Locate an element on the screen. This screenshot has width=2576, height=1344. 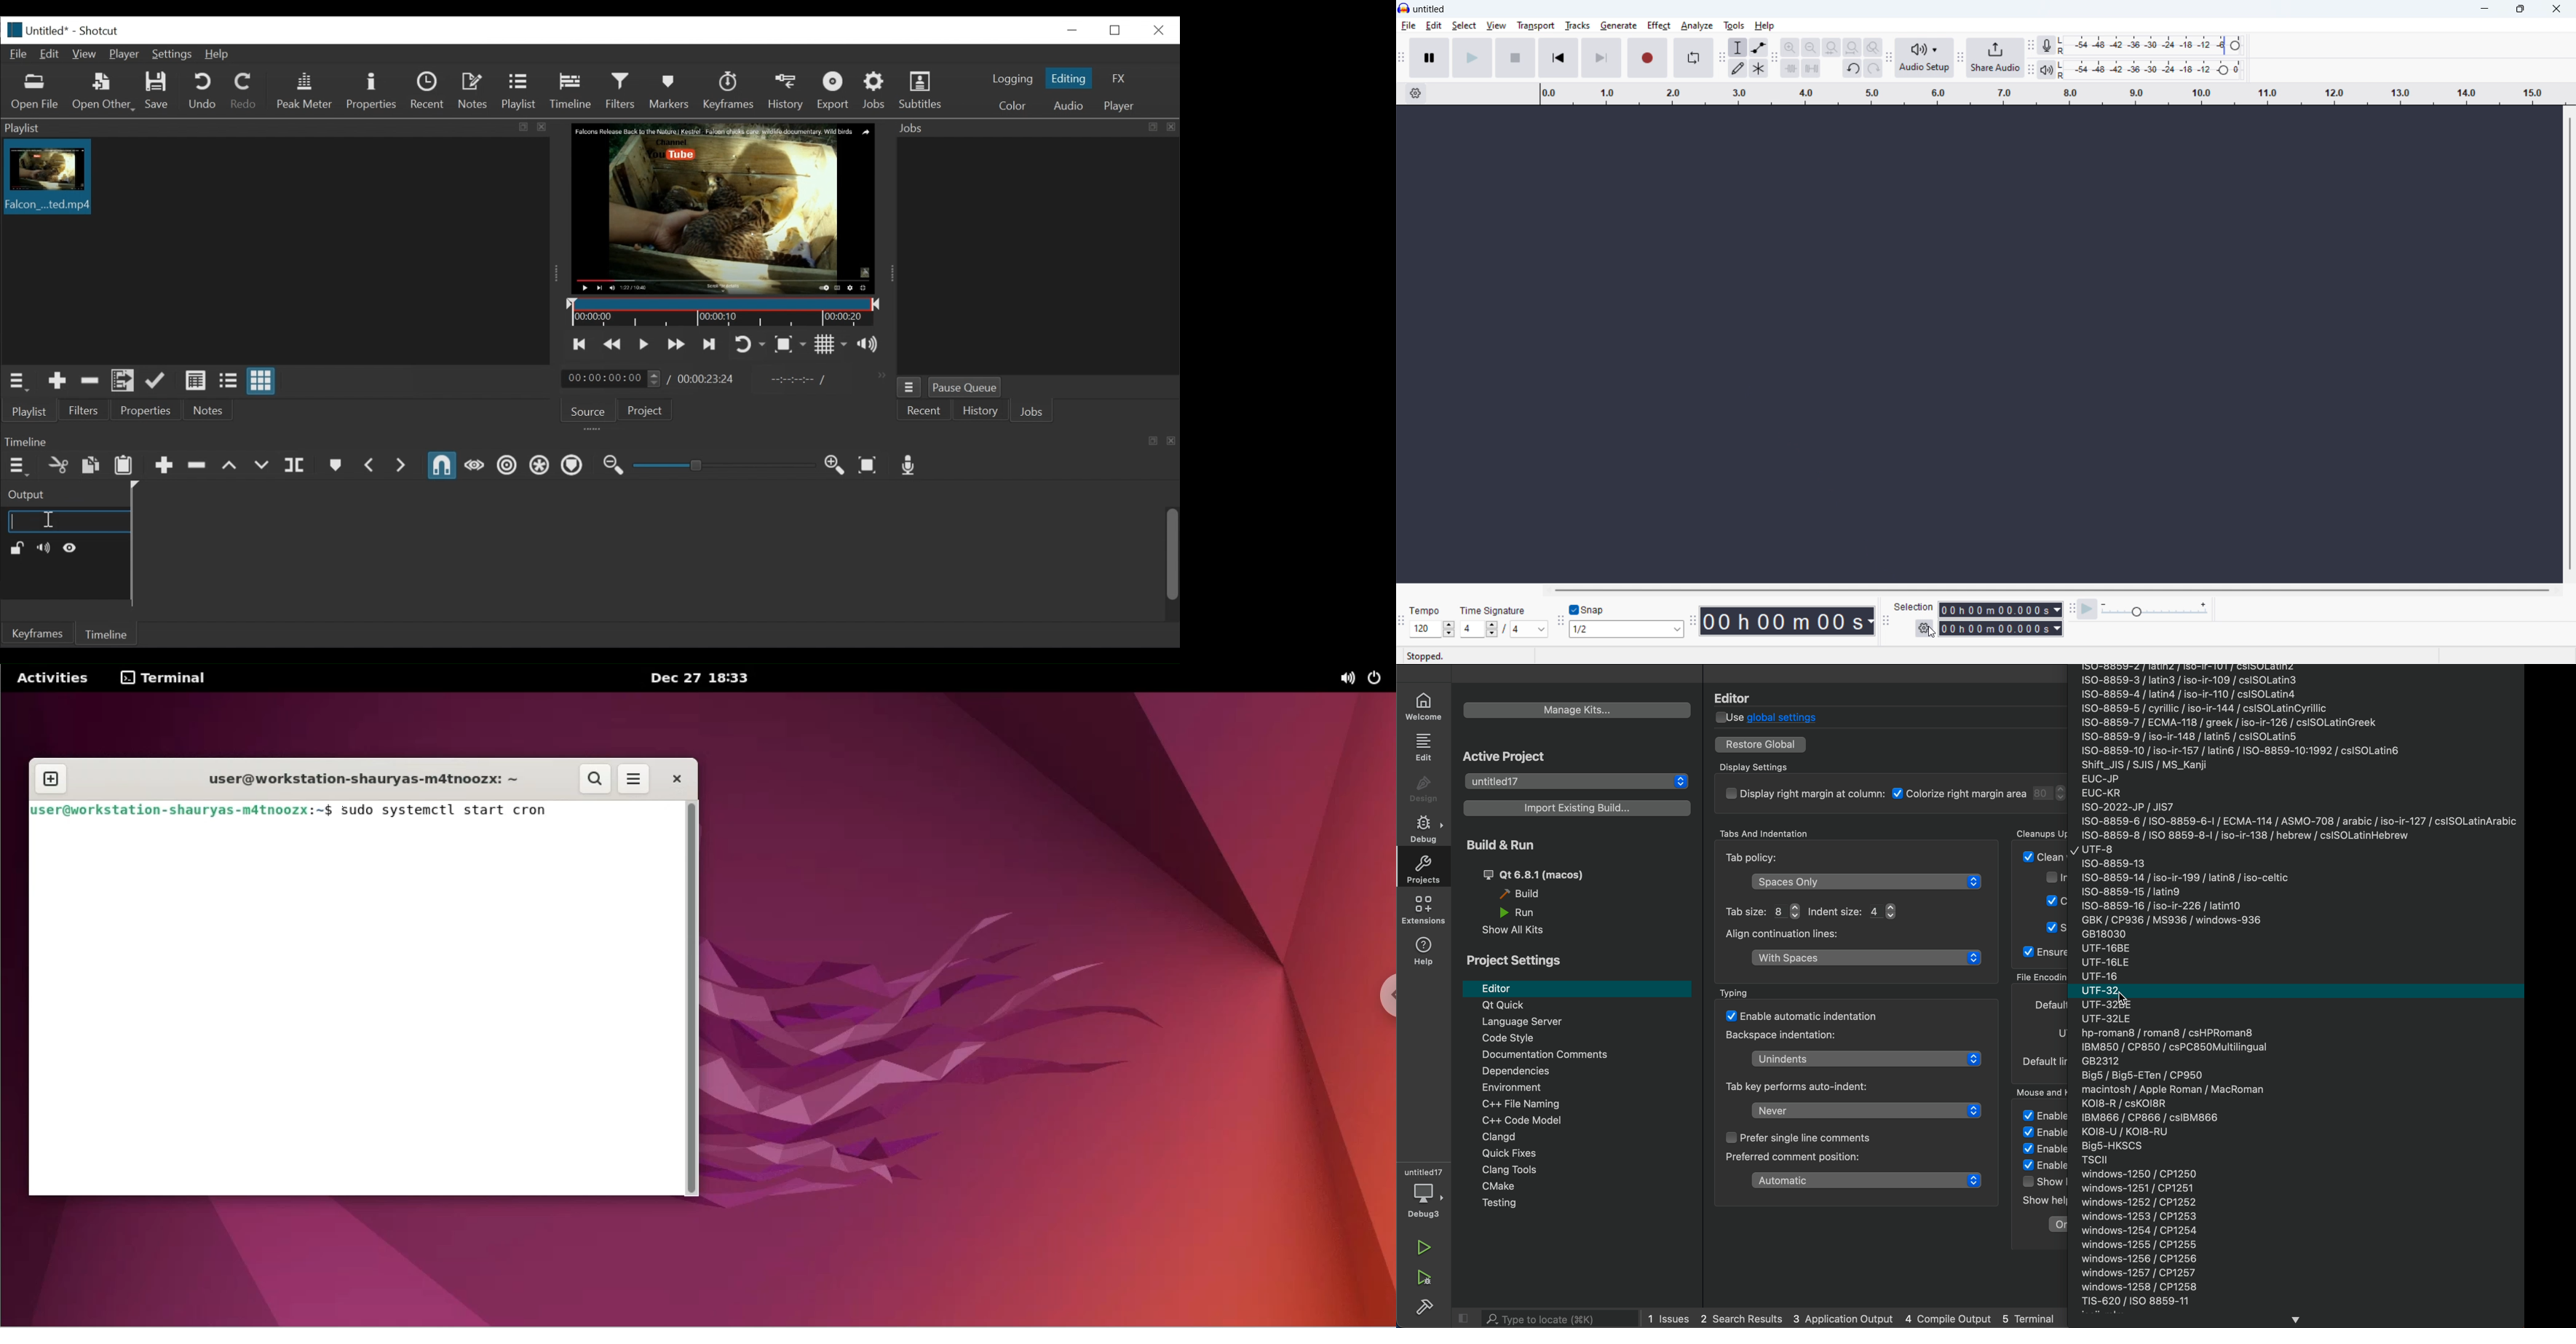
Ripple all tracks is located at coordinates (539, 465).